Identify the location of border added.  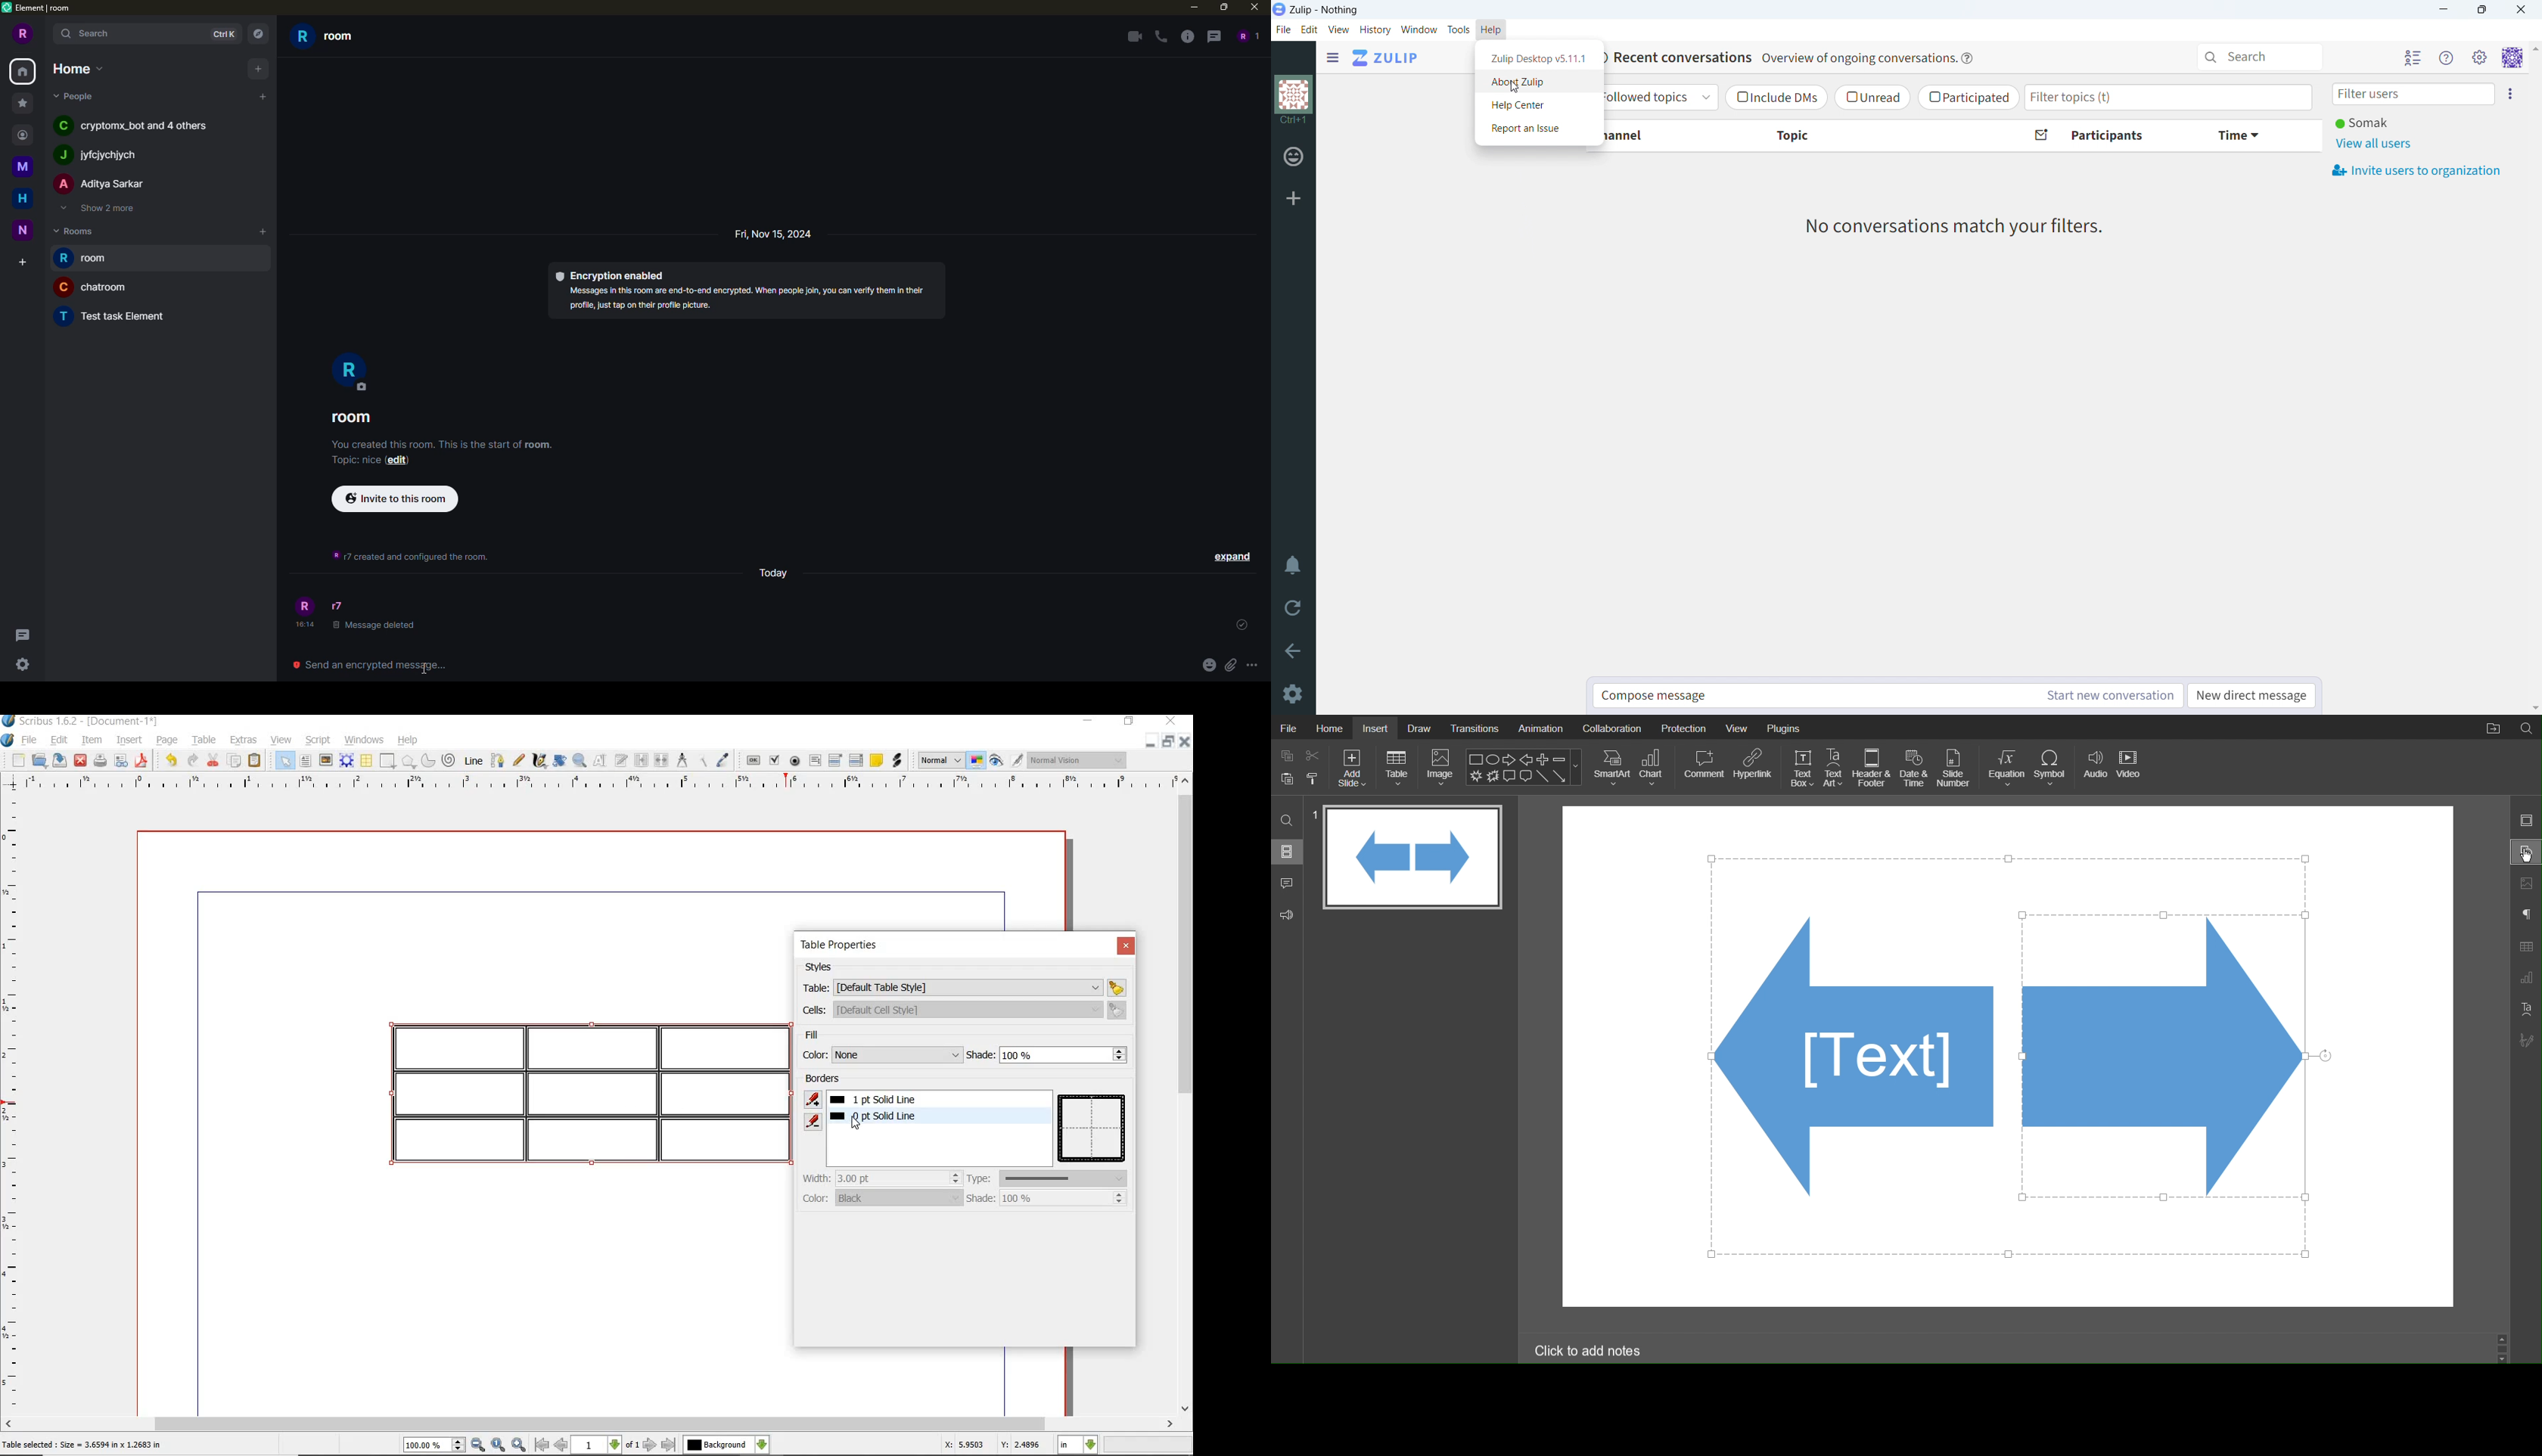
(920, 1115).